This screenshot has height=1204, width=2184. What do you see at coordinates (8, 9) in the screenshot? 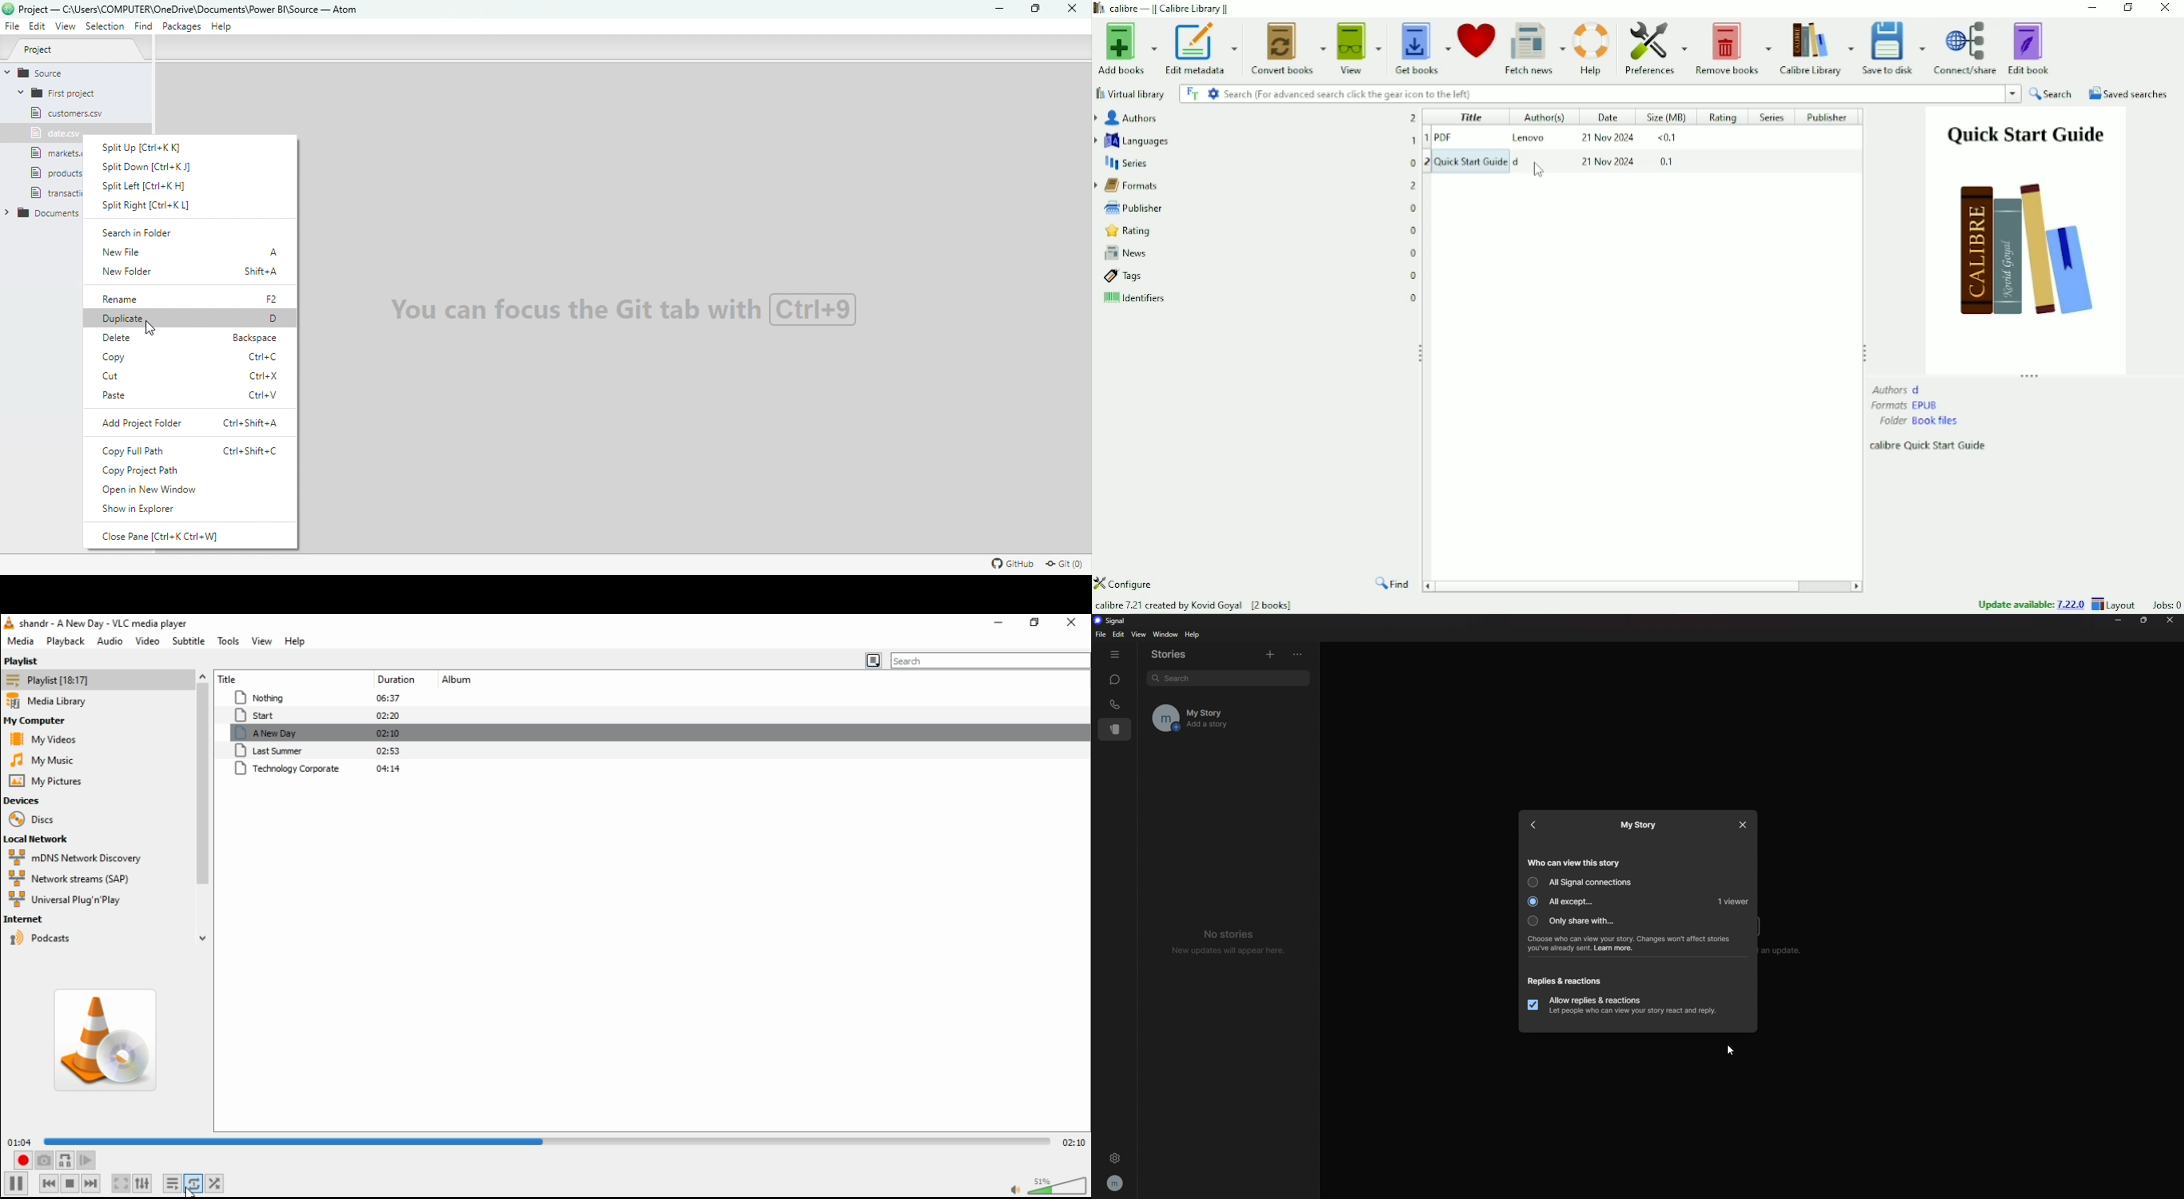
I see `logo` at bounding box center [8, 9].